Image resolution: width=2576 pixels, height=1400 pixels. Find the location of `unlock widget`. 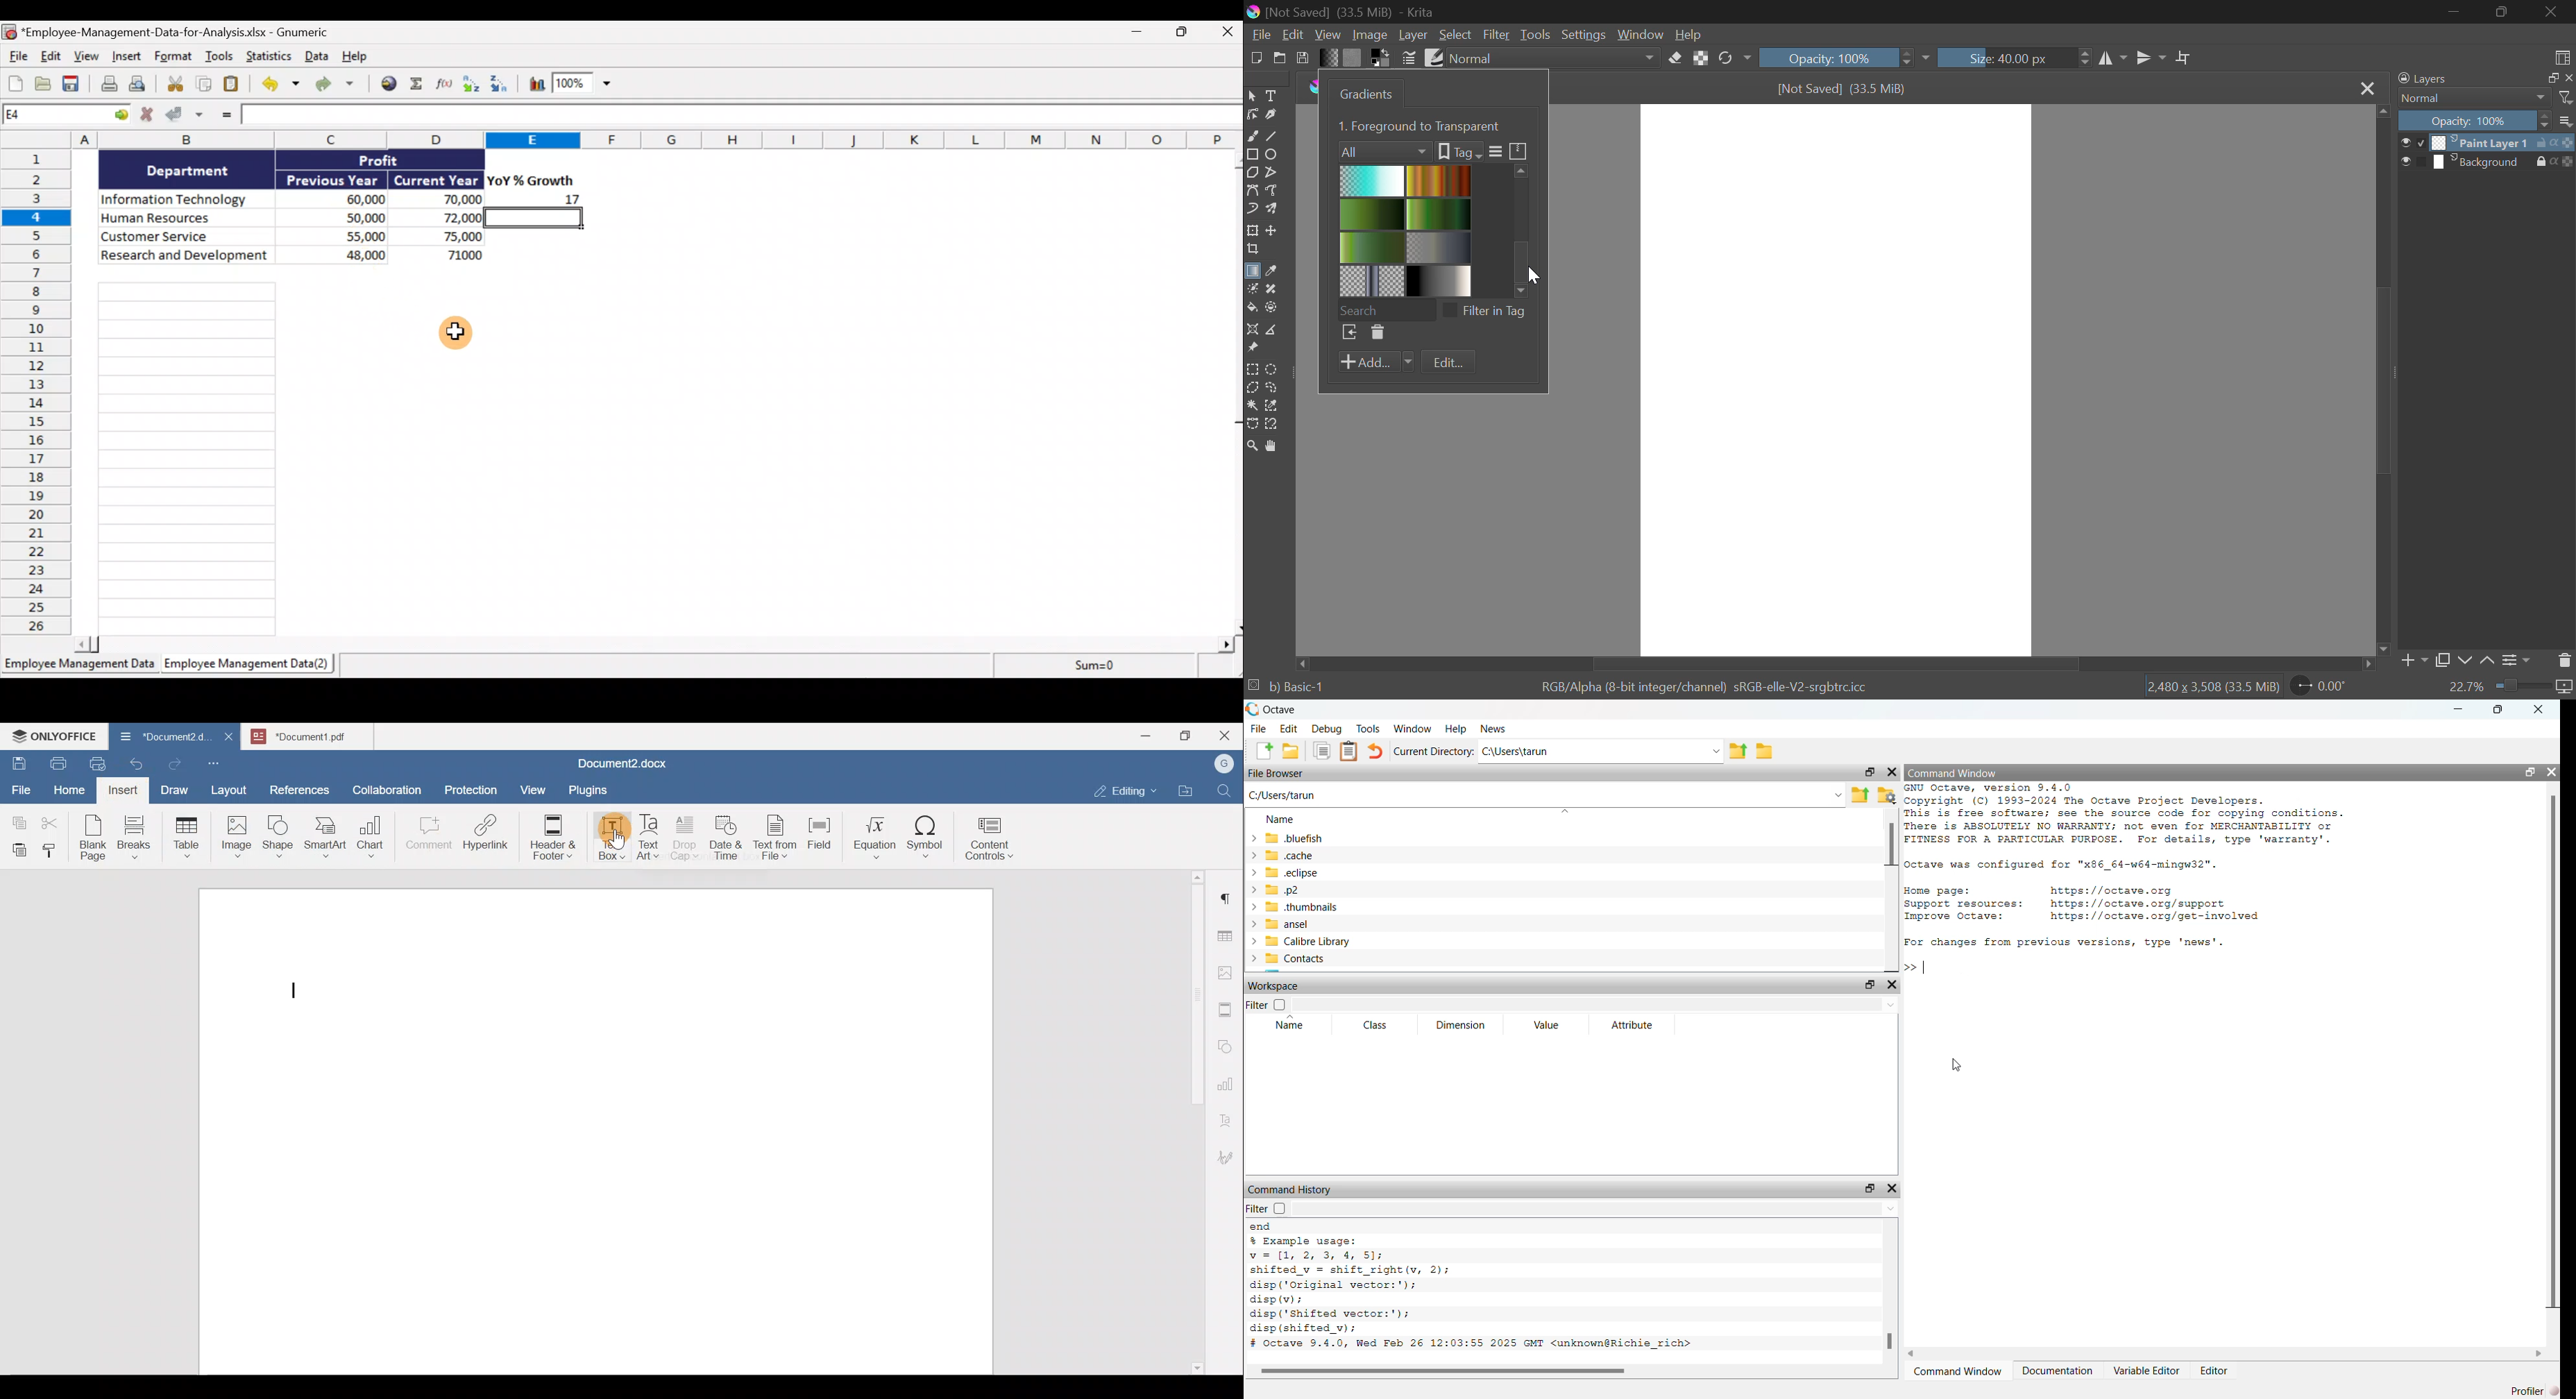

unlock widget is located at coordinates (1867, 985).